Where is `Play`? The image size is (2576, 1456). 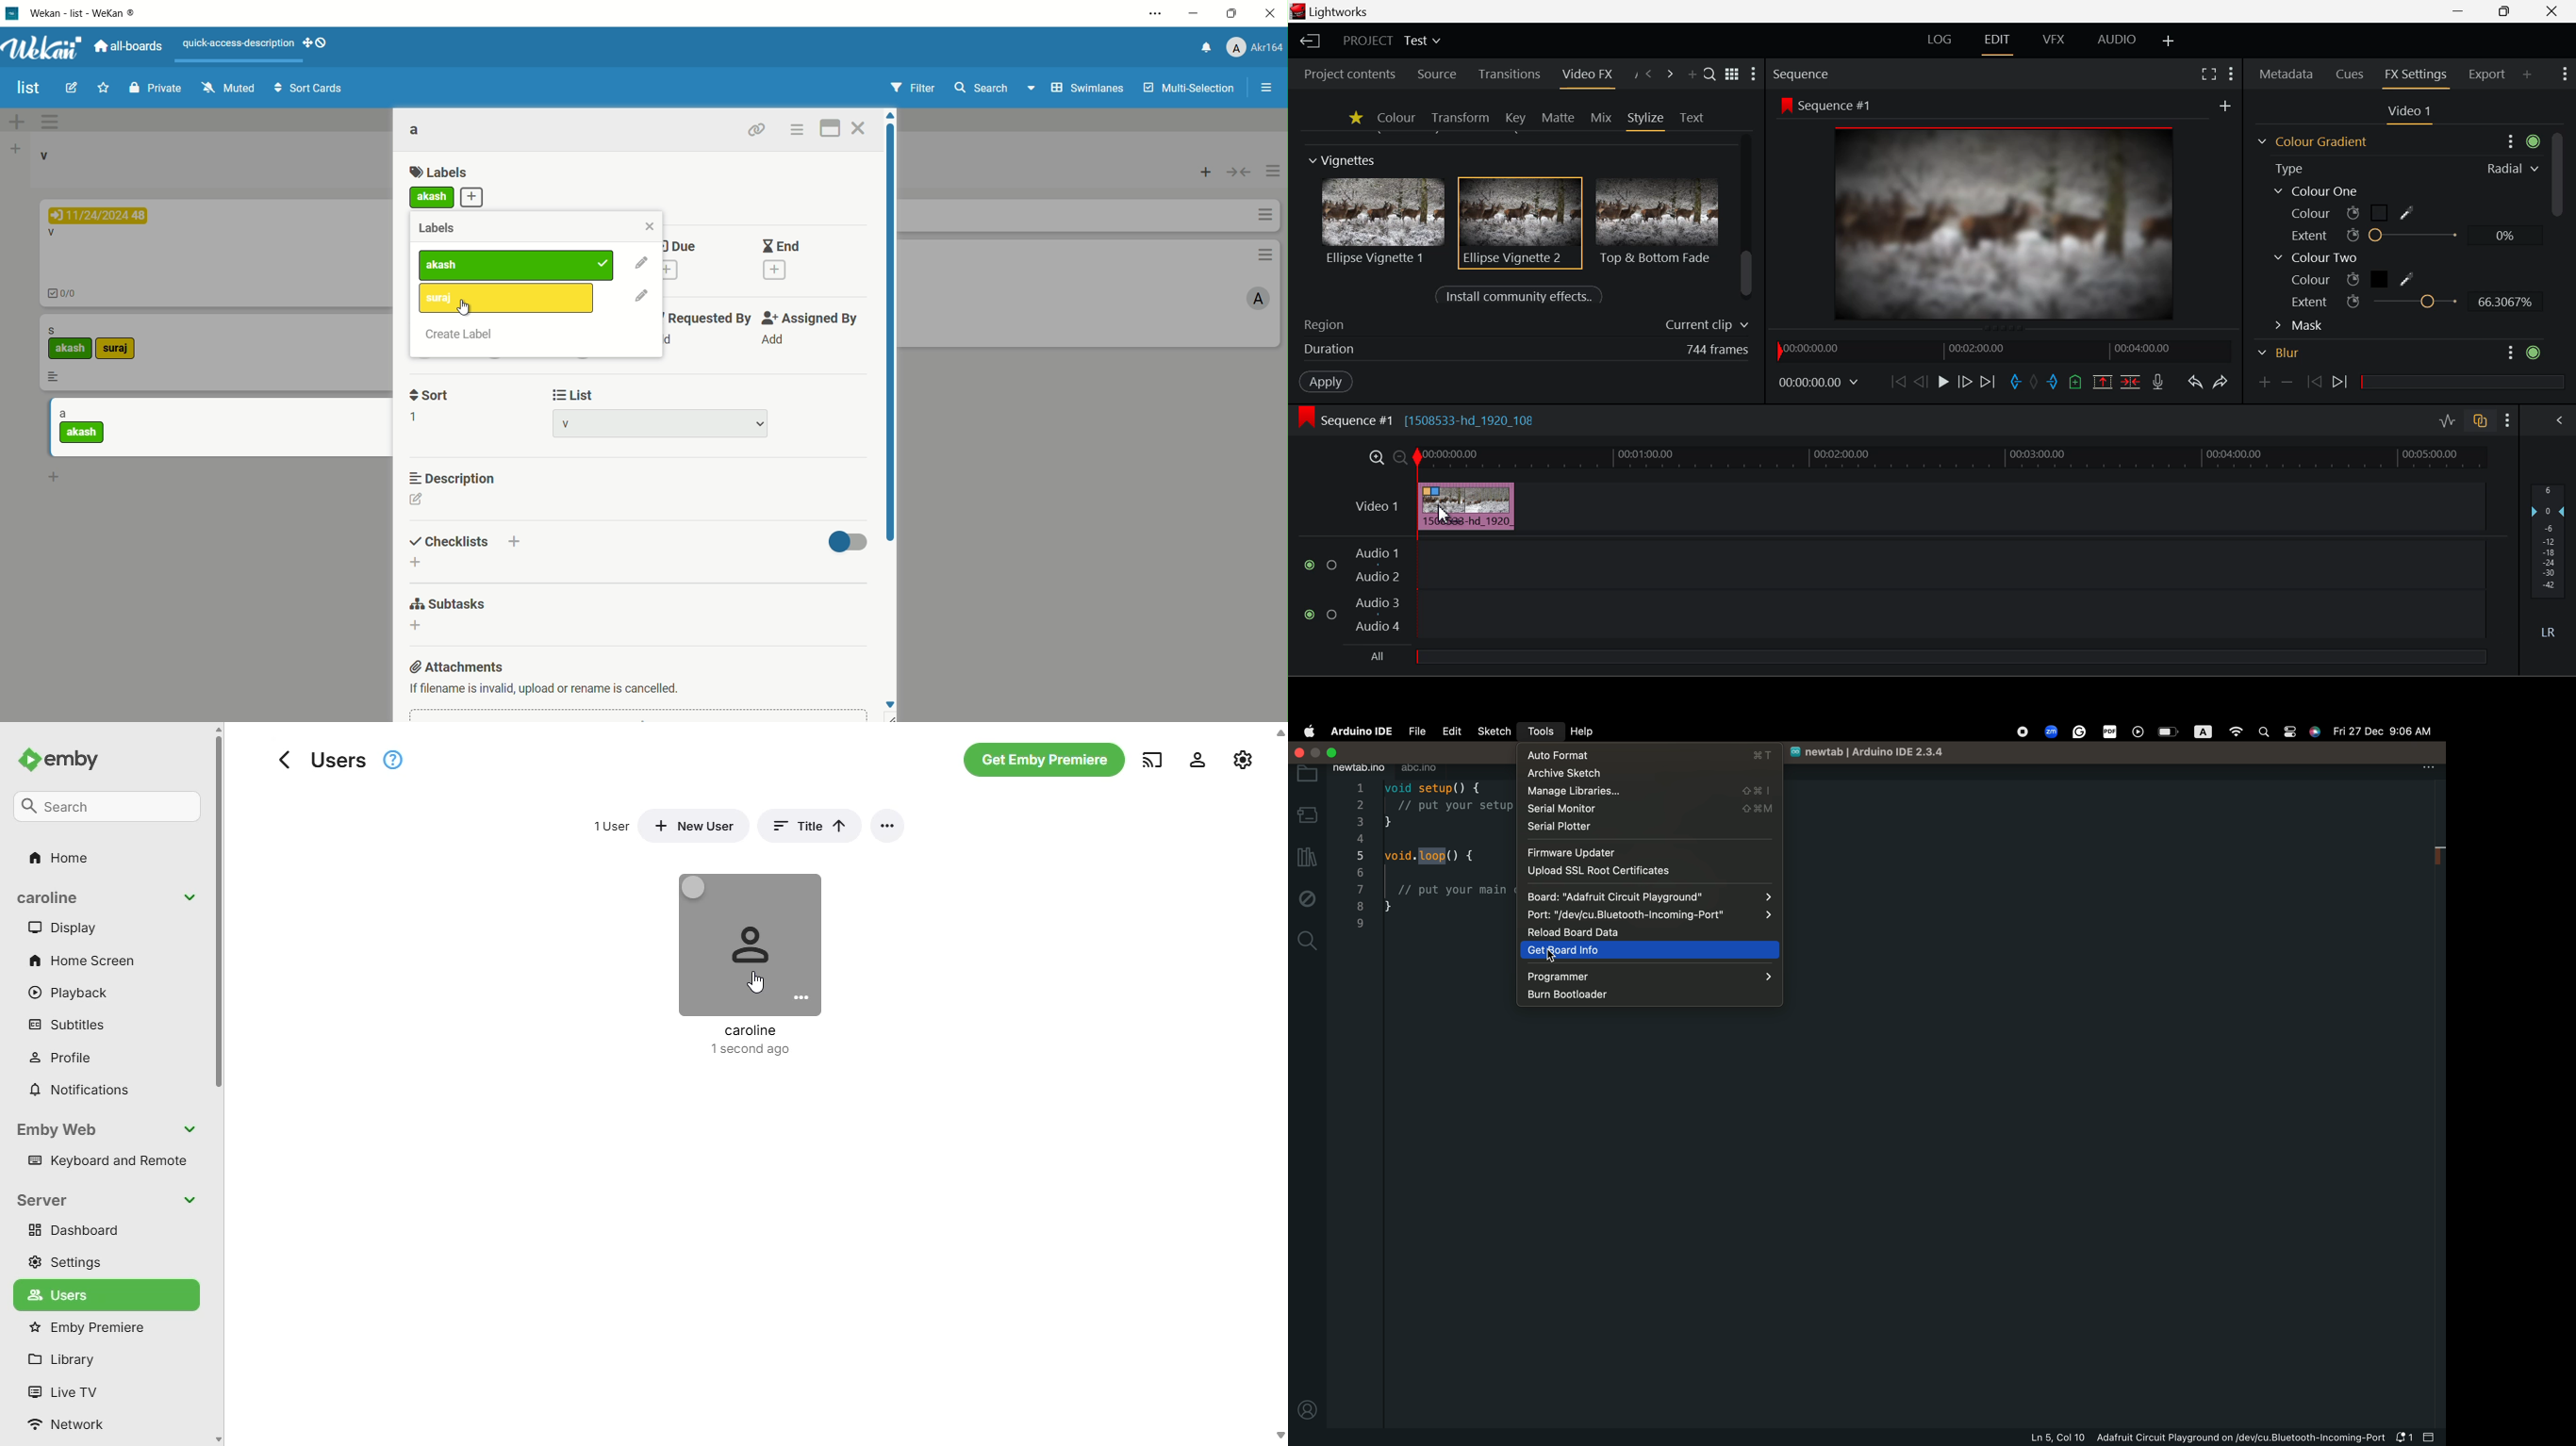
Play is located at coordinates (1941, 382).